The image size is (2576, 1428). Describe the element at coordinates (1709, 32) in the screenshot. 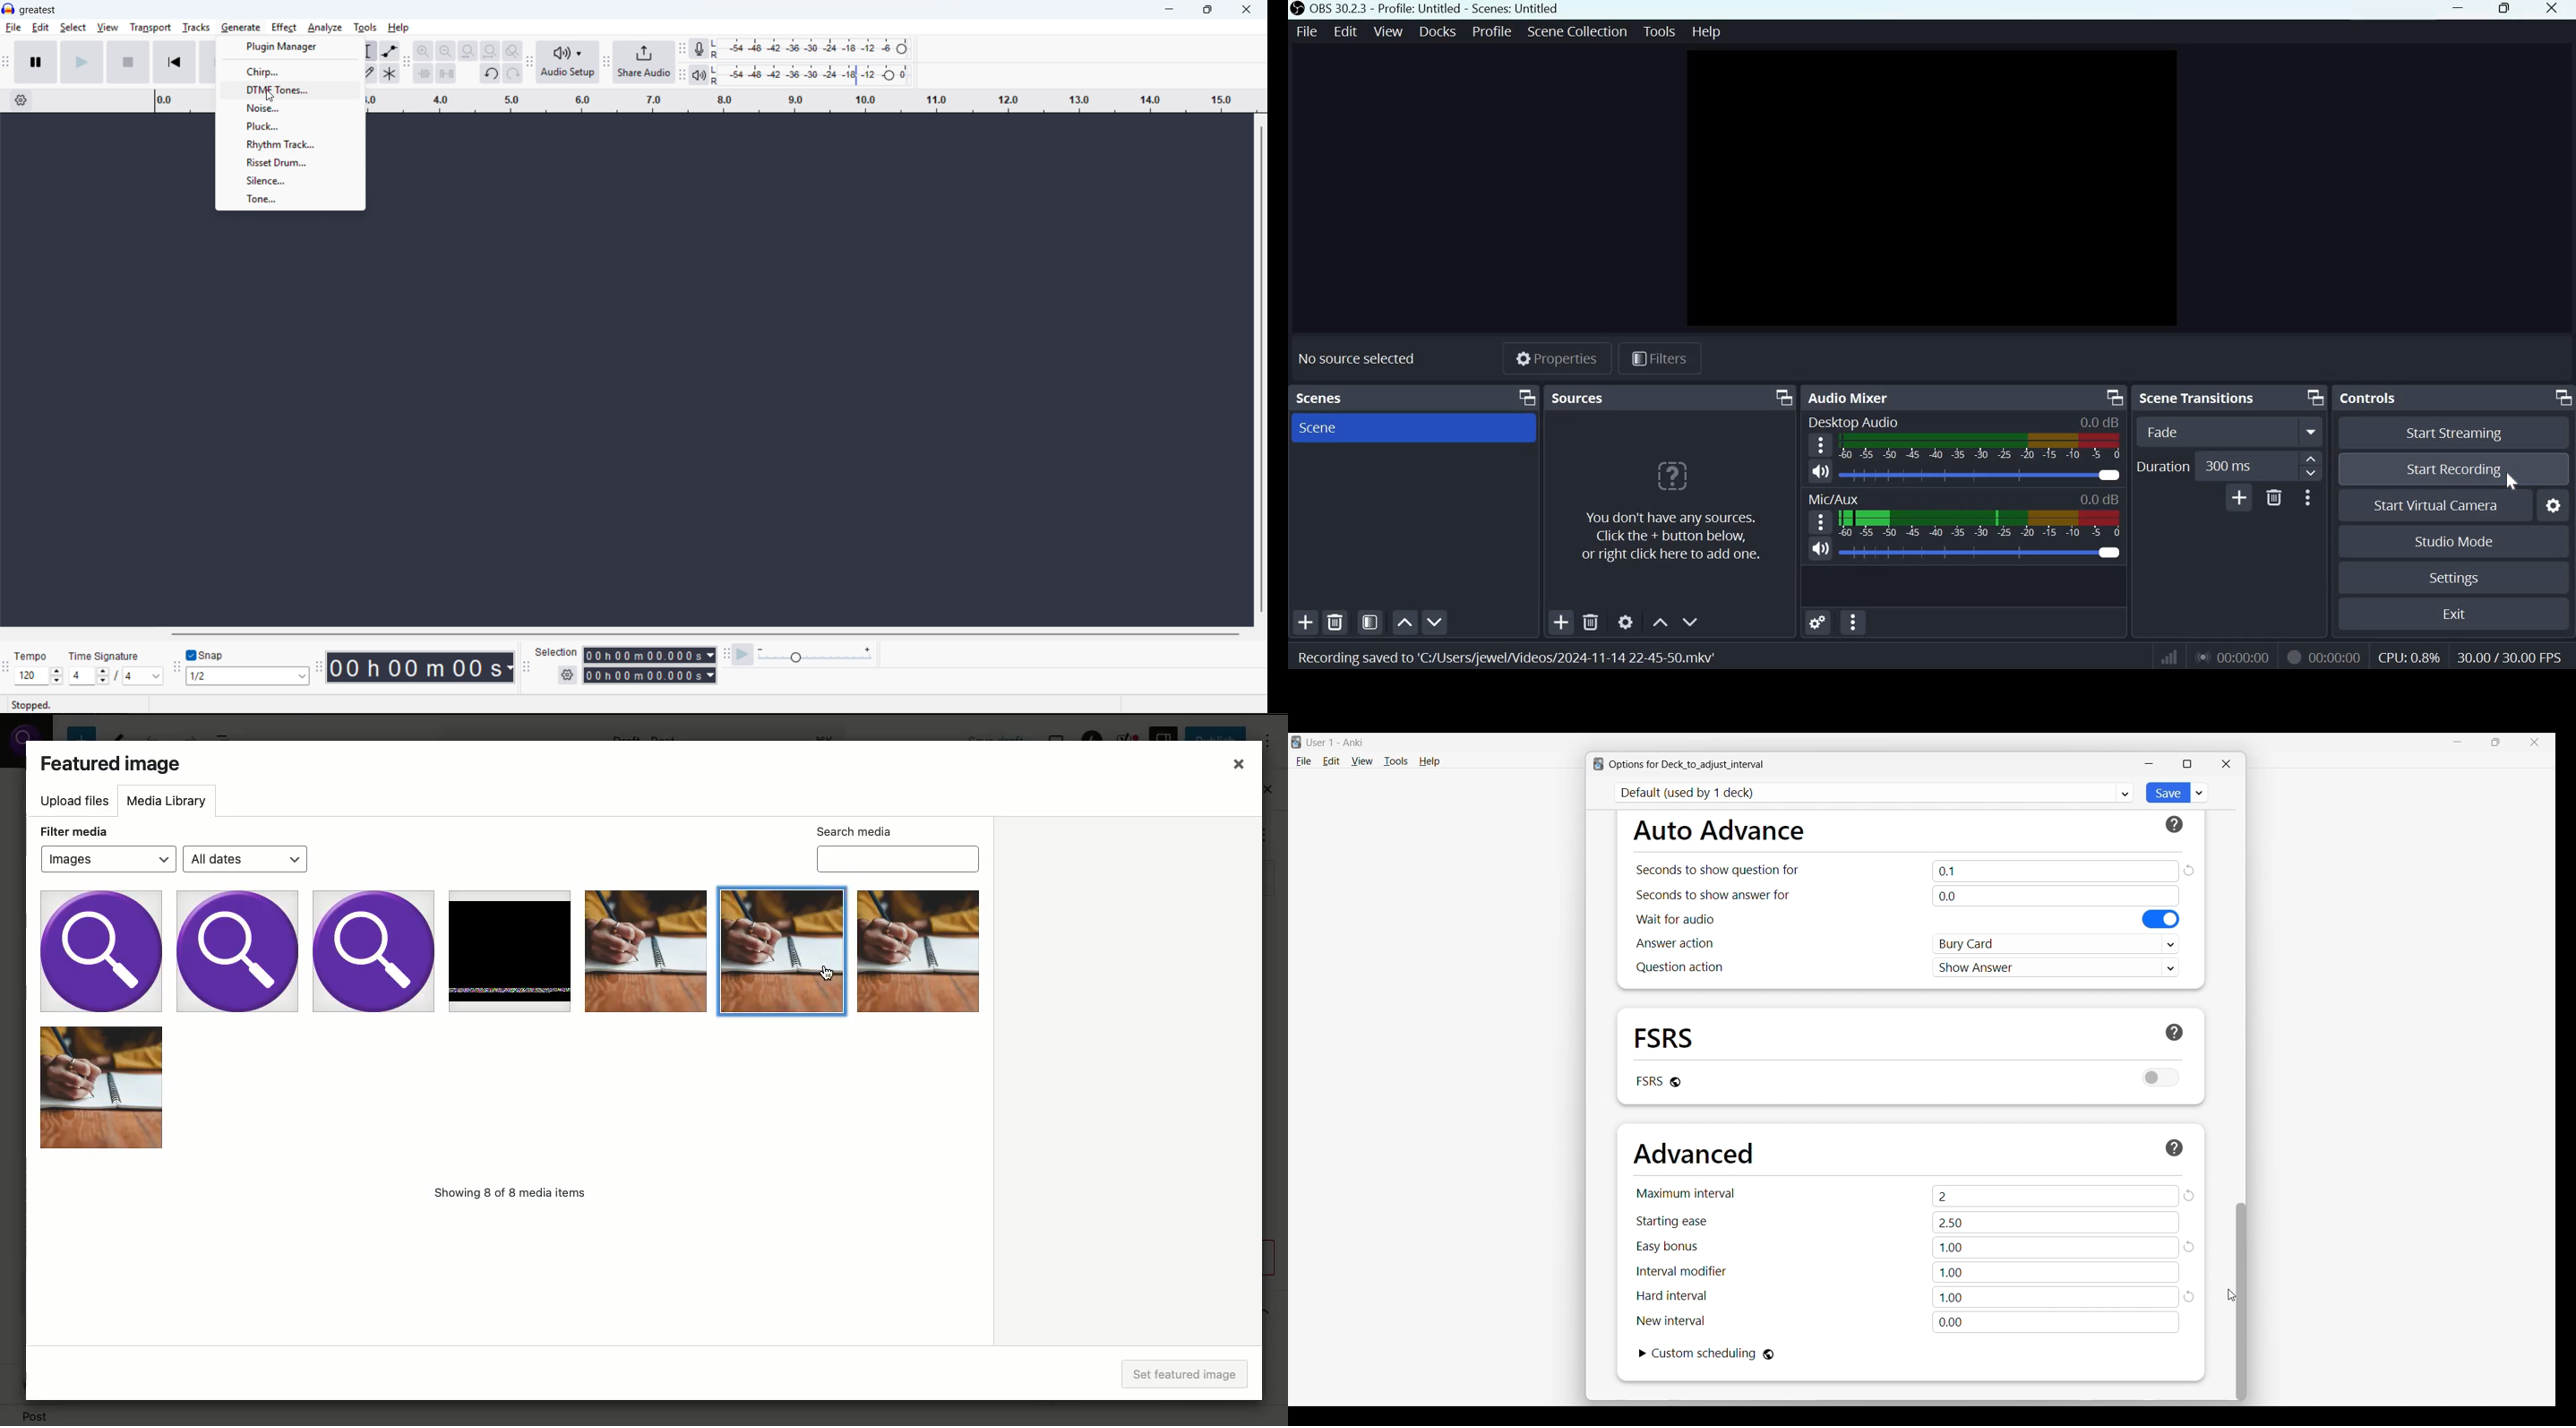

I see `Help` at that location.